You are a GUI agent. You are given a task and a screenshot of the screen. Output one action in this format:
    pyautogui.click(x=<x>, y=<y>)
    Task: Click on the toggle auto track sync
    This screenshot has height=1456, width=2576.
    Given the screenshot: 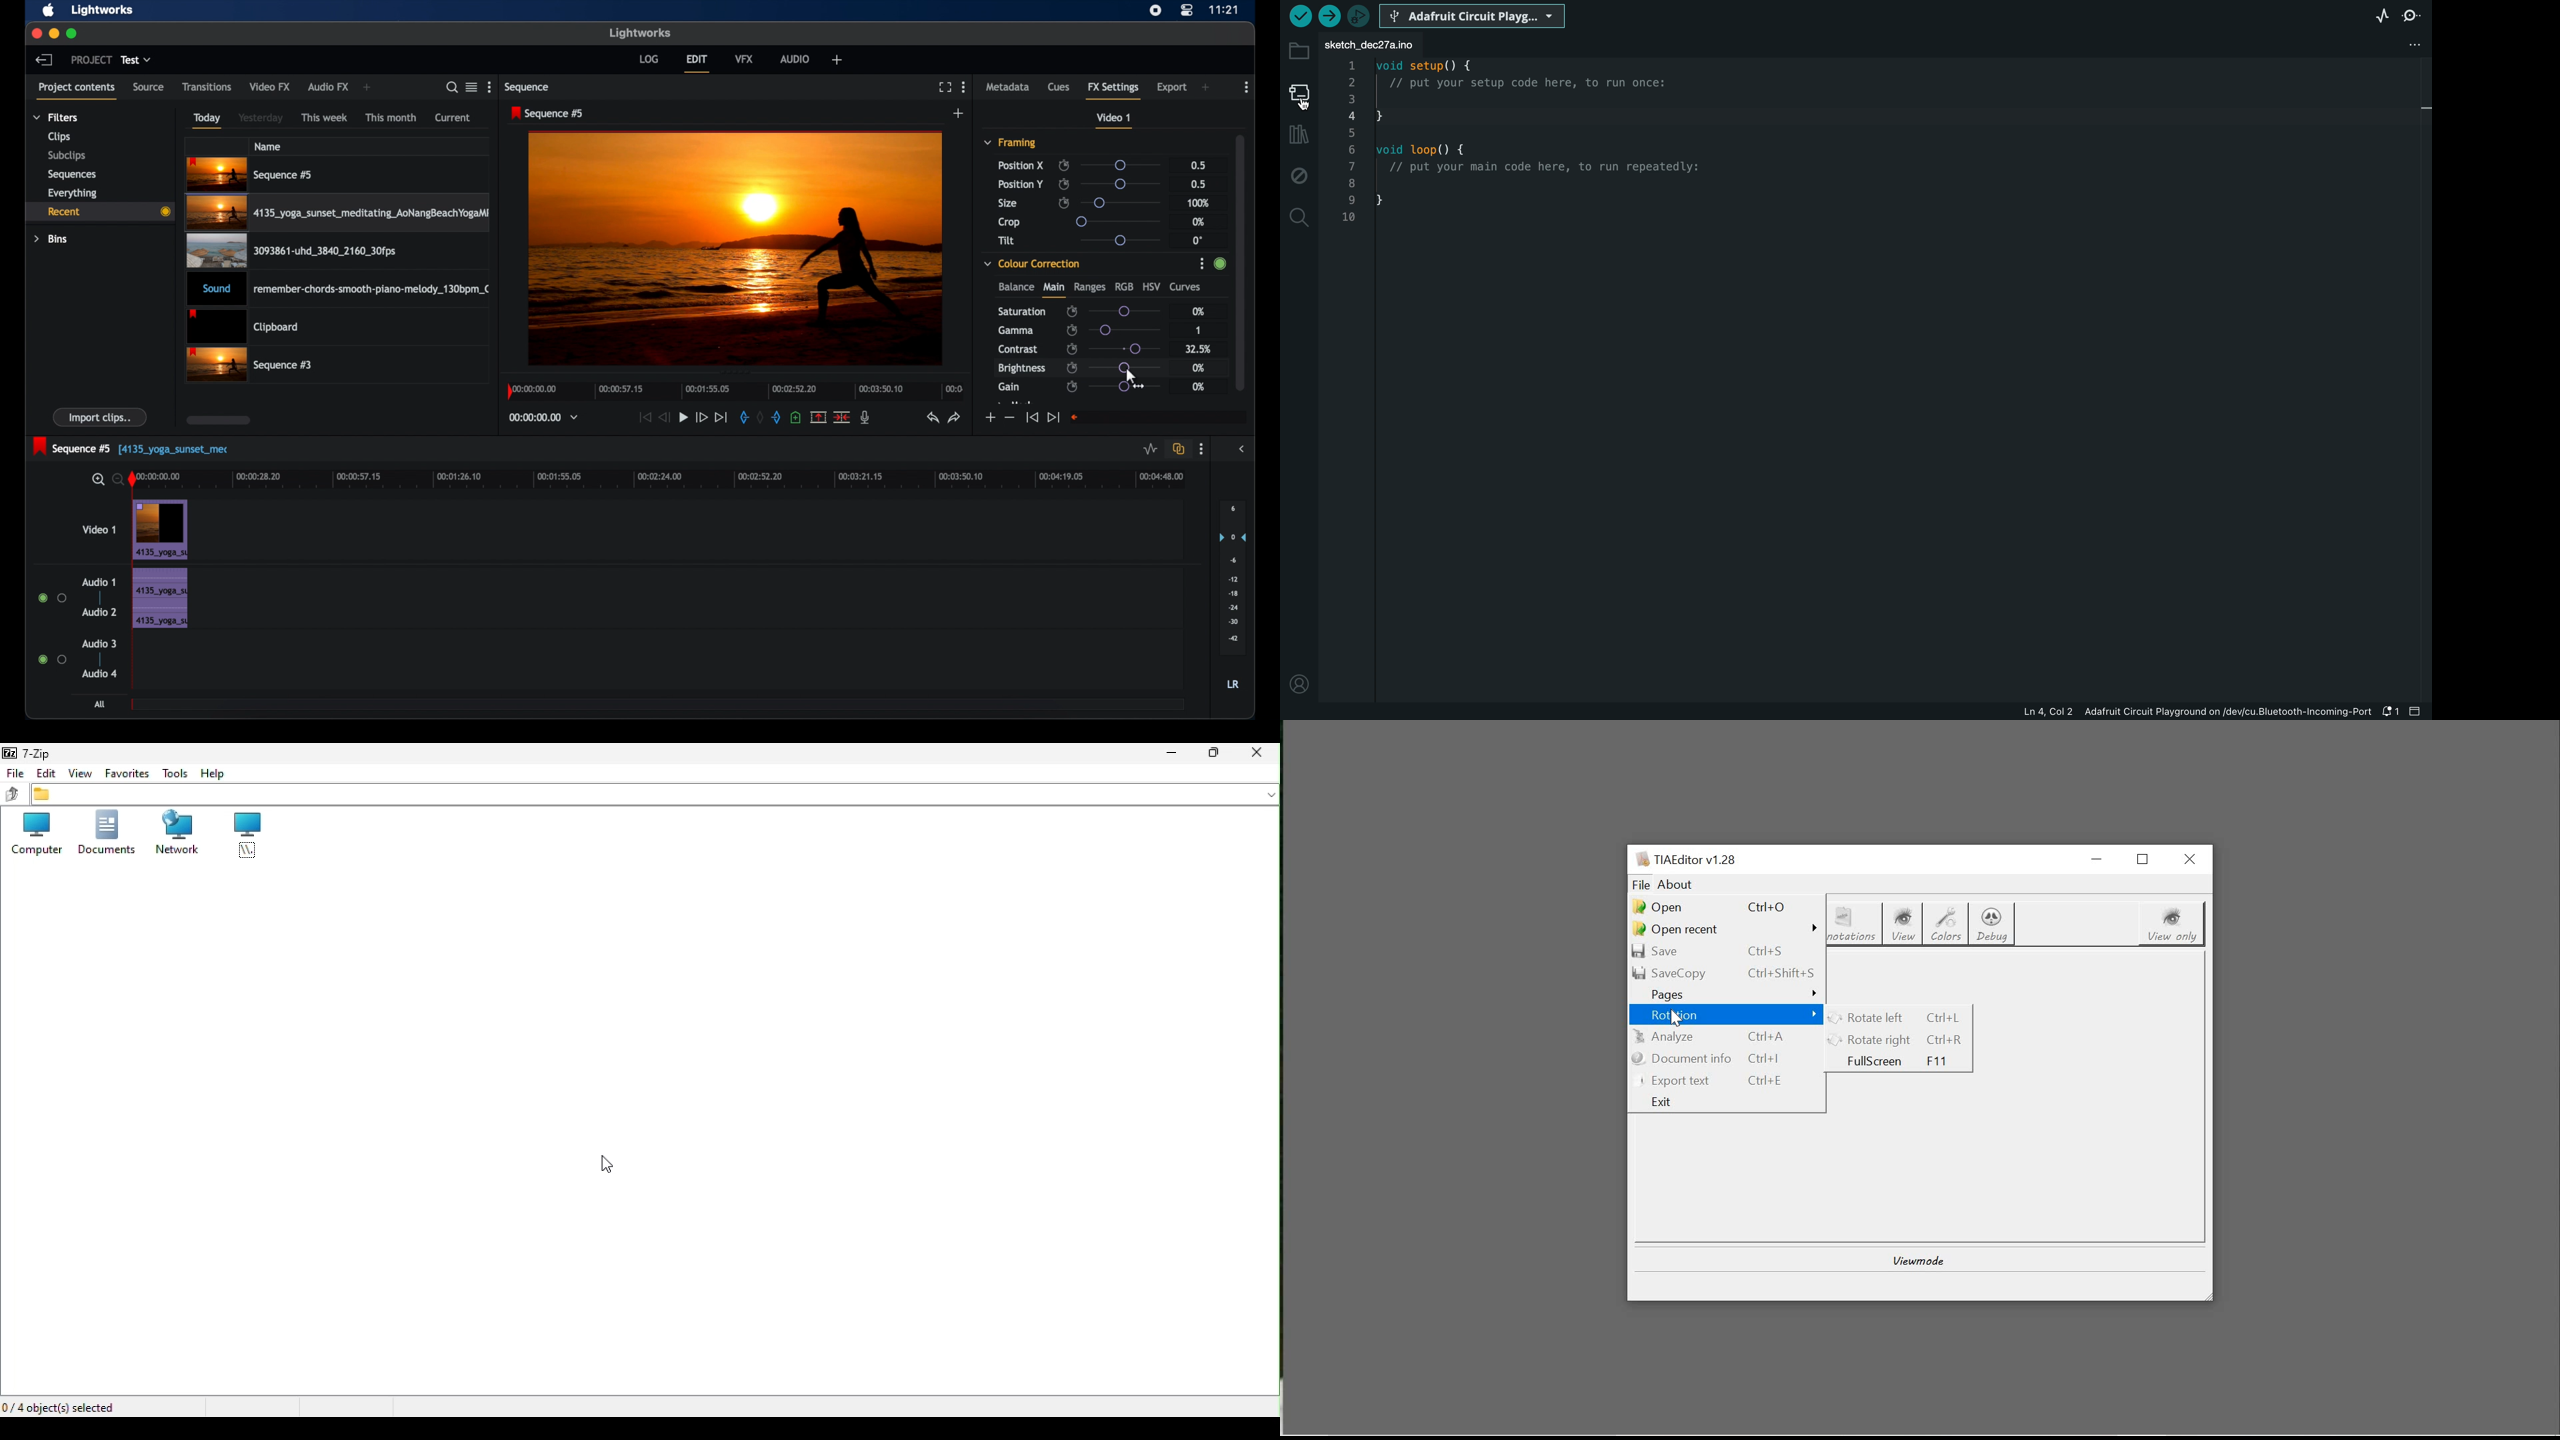 What is the action you would take?
    pyautogui.click(x=1179, y=449)
    